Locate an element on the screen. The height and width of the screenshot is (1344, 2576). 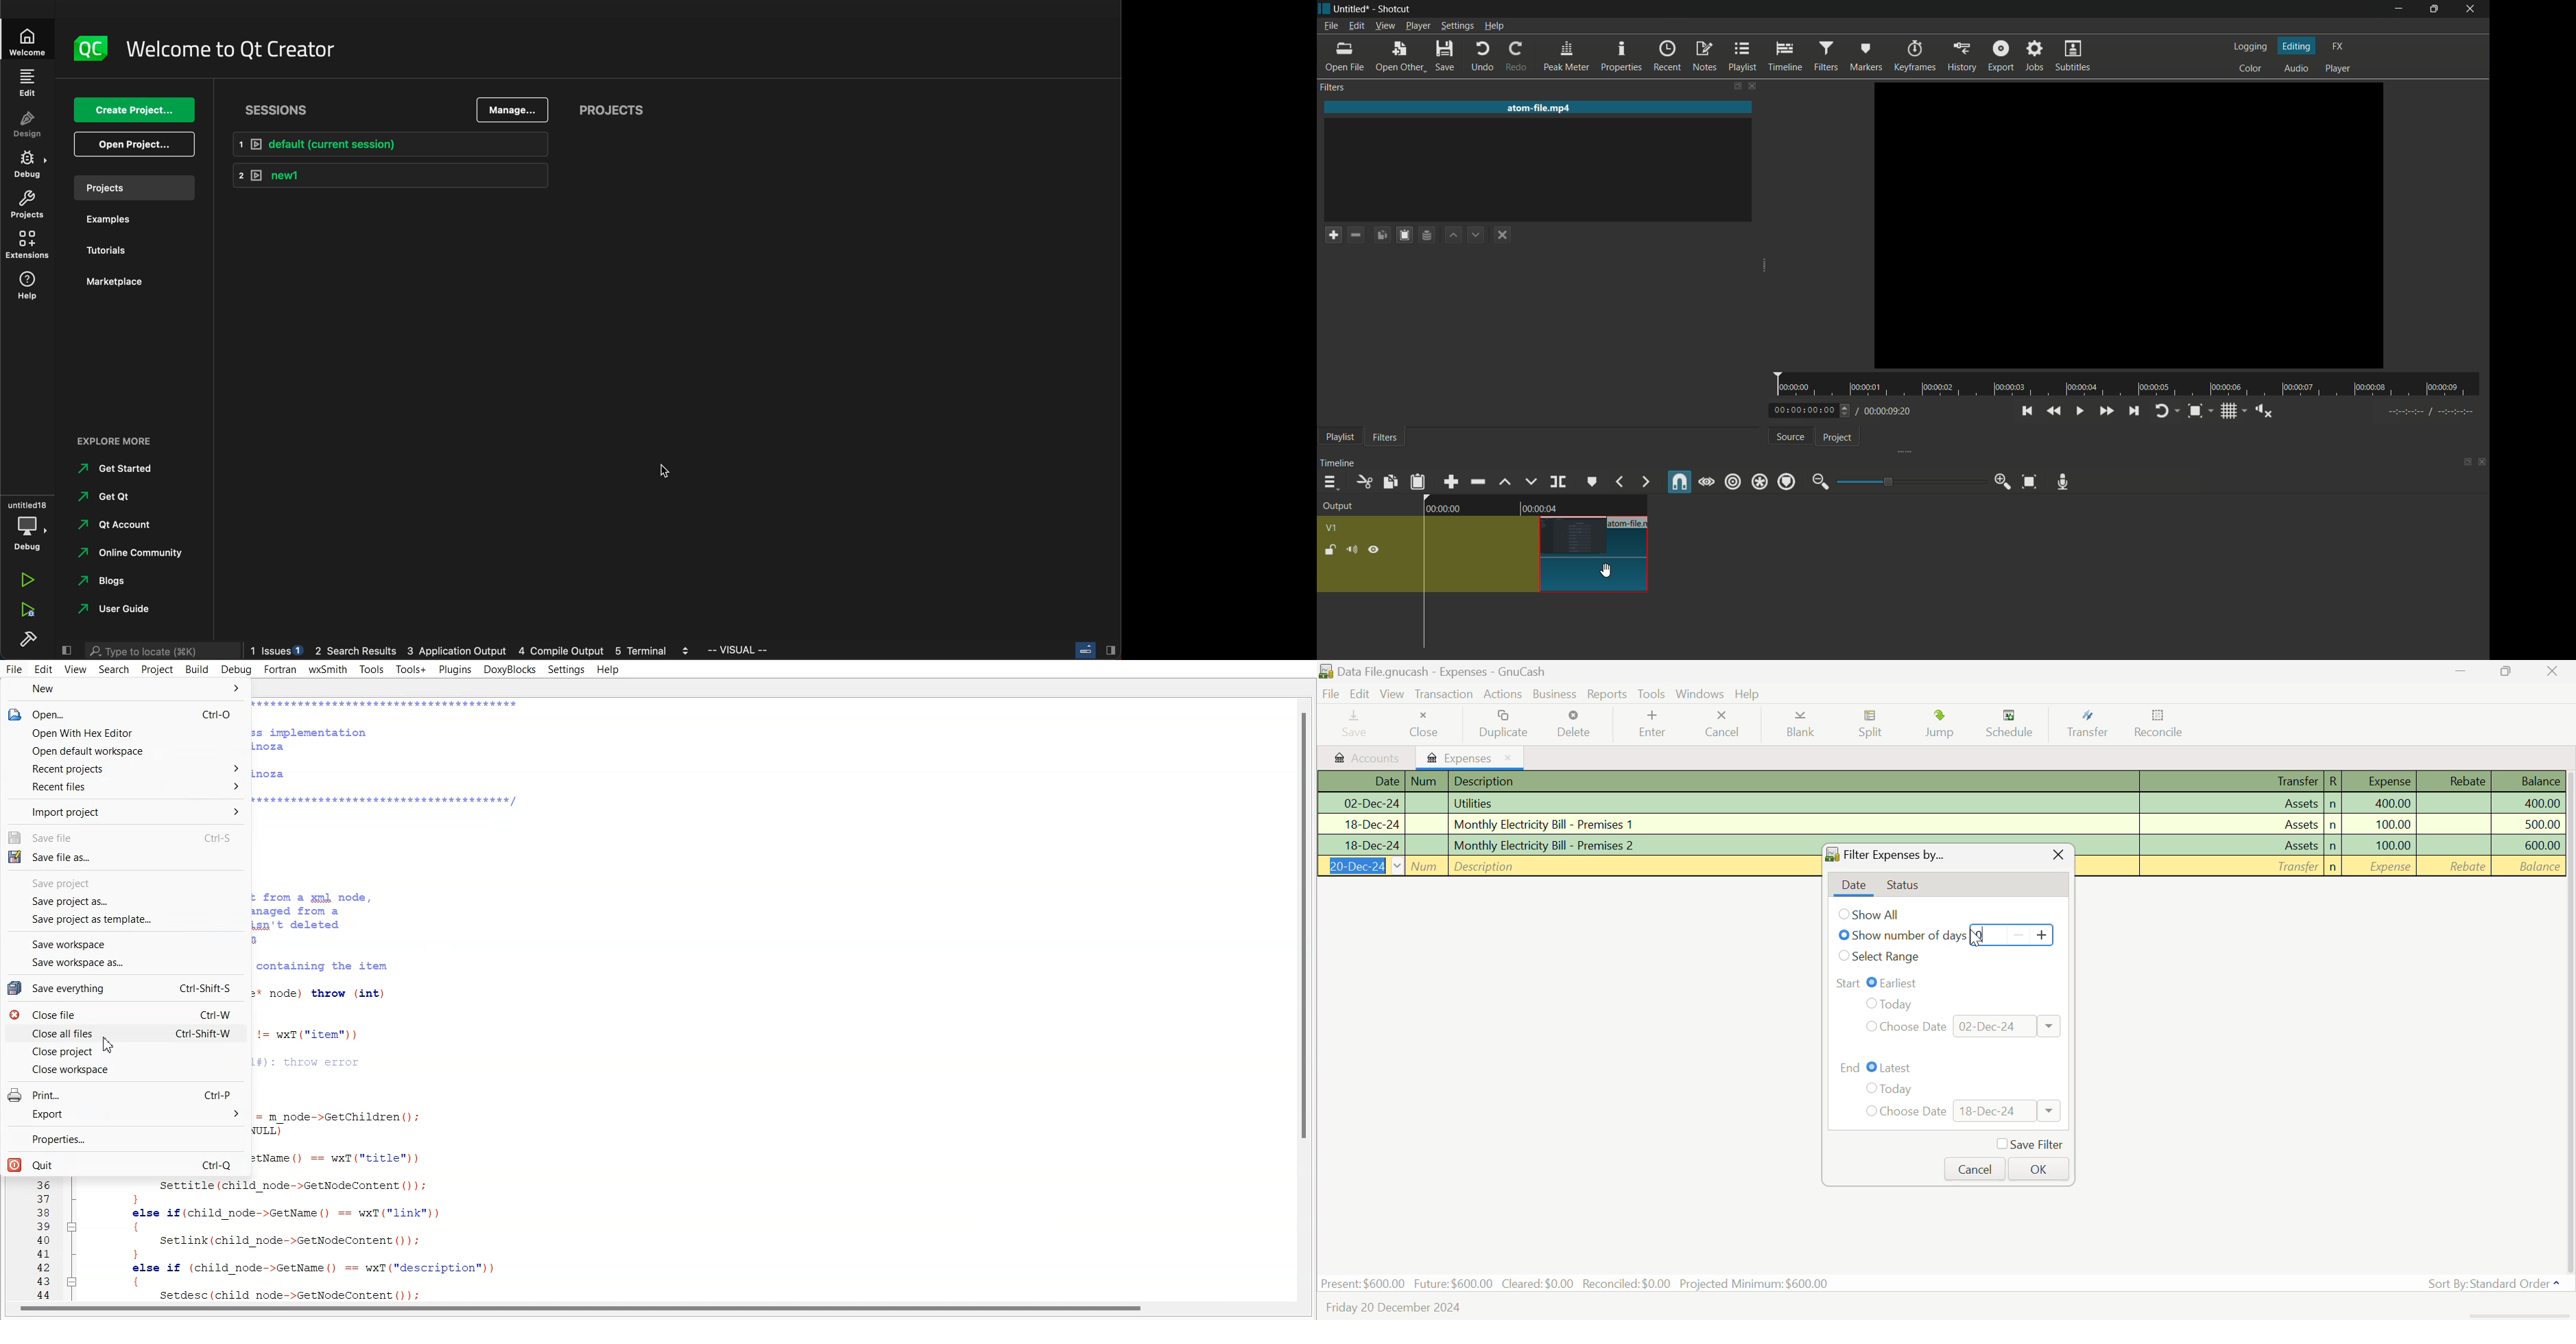
create  is located at coordinates (136, 110).